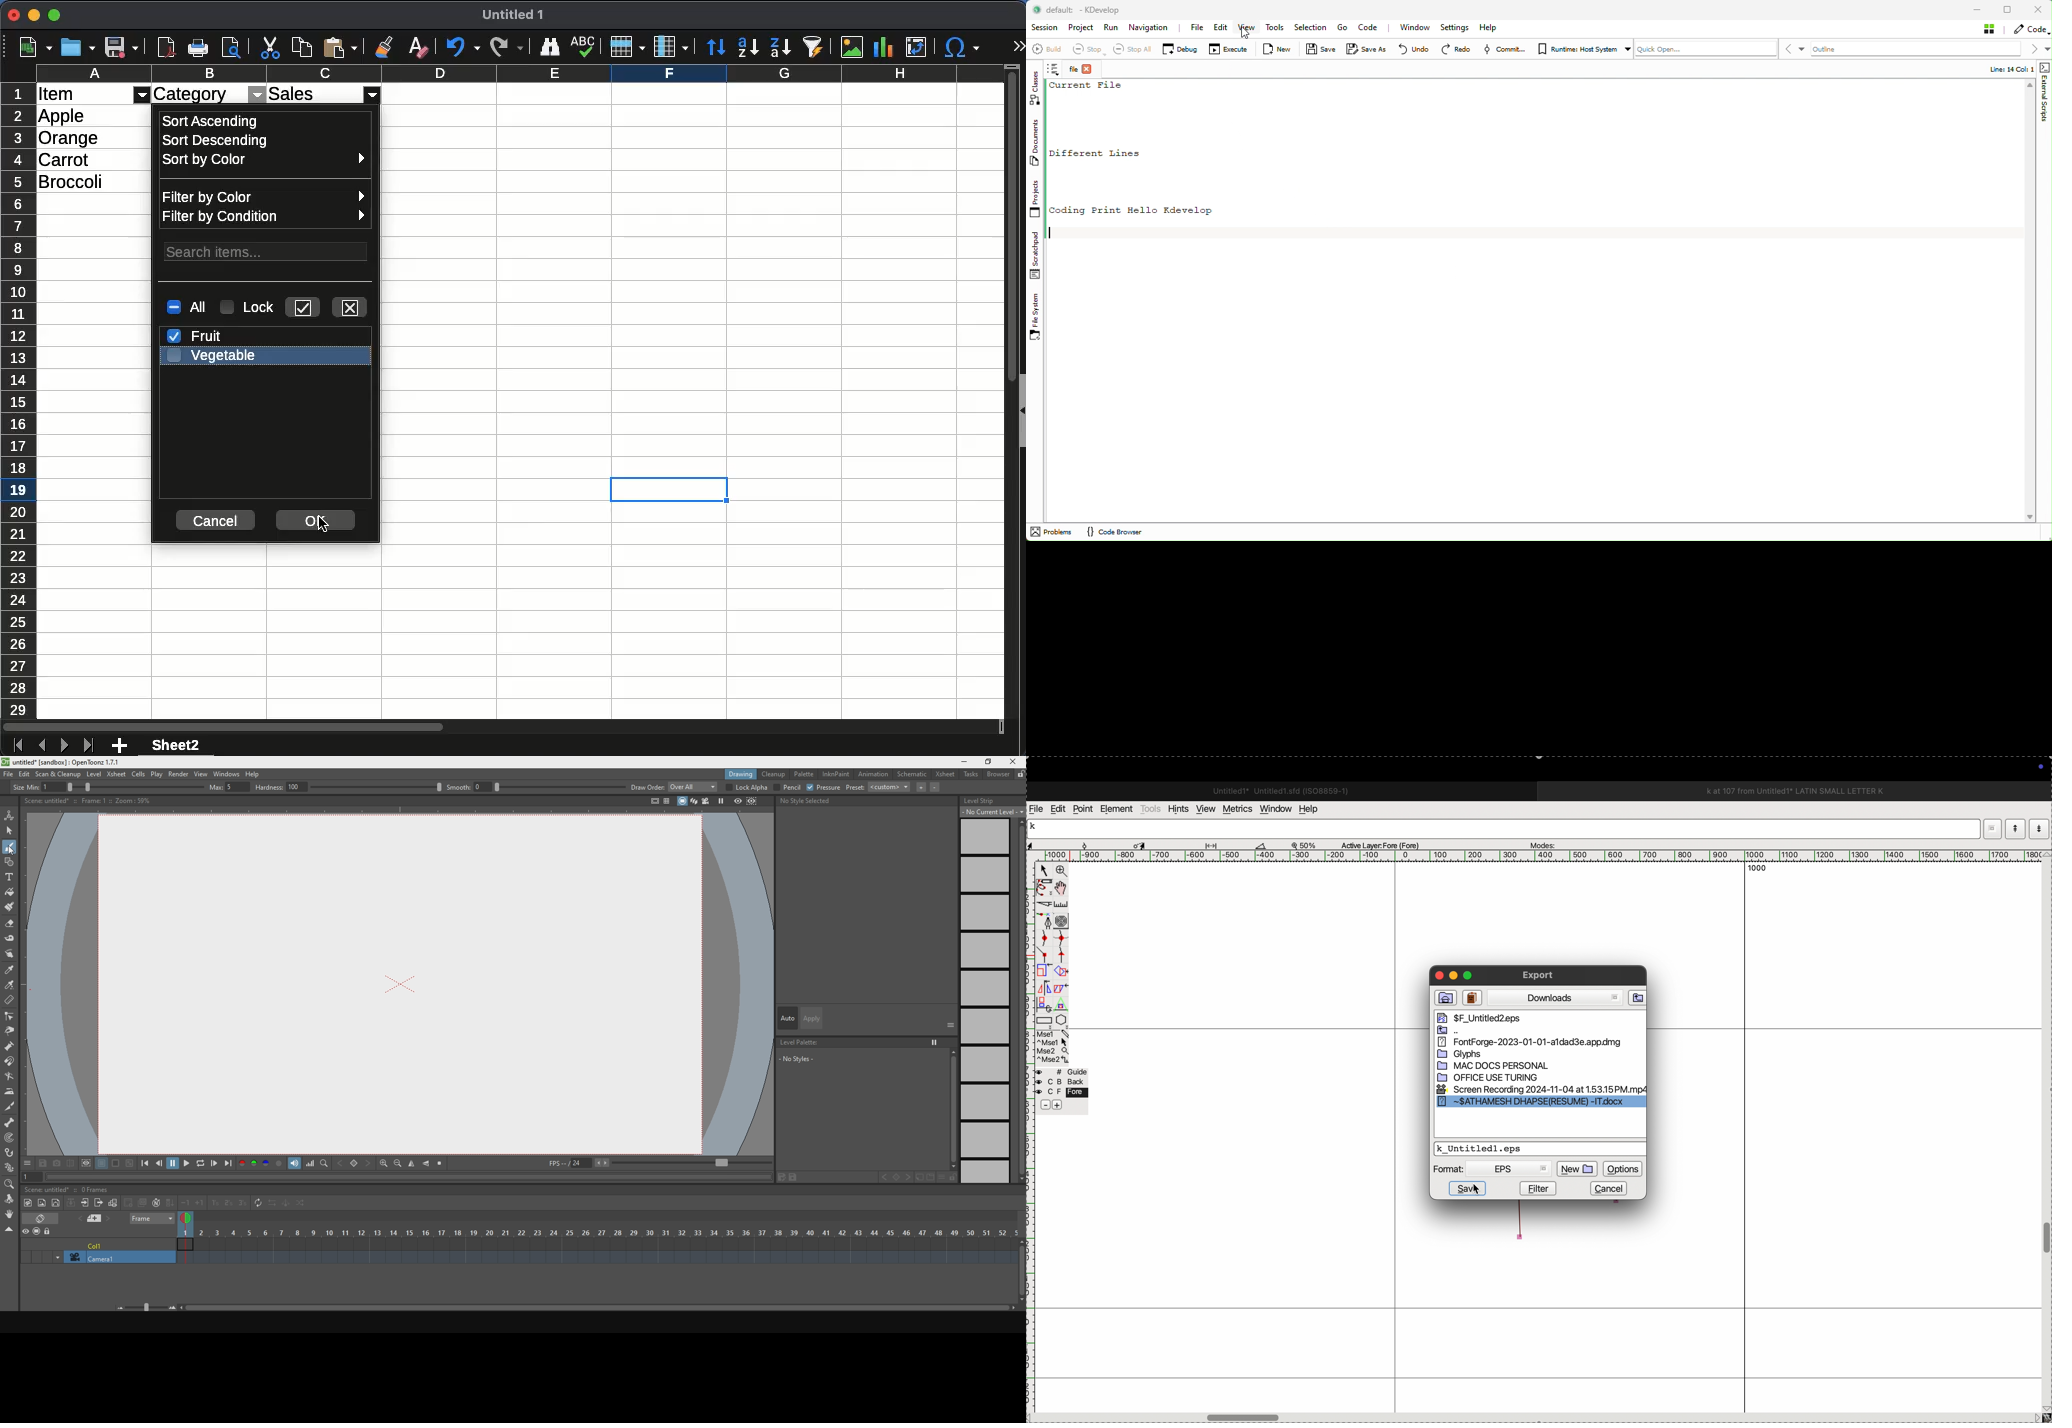  I want to click on toggle, so click(1063, 888).